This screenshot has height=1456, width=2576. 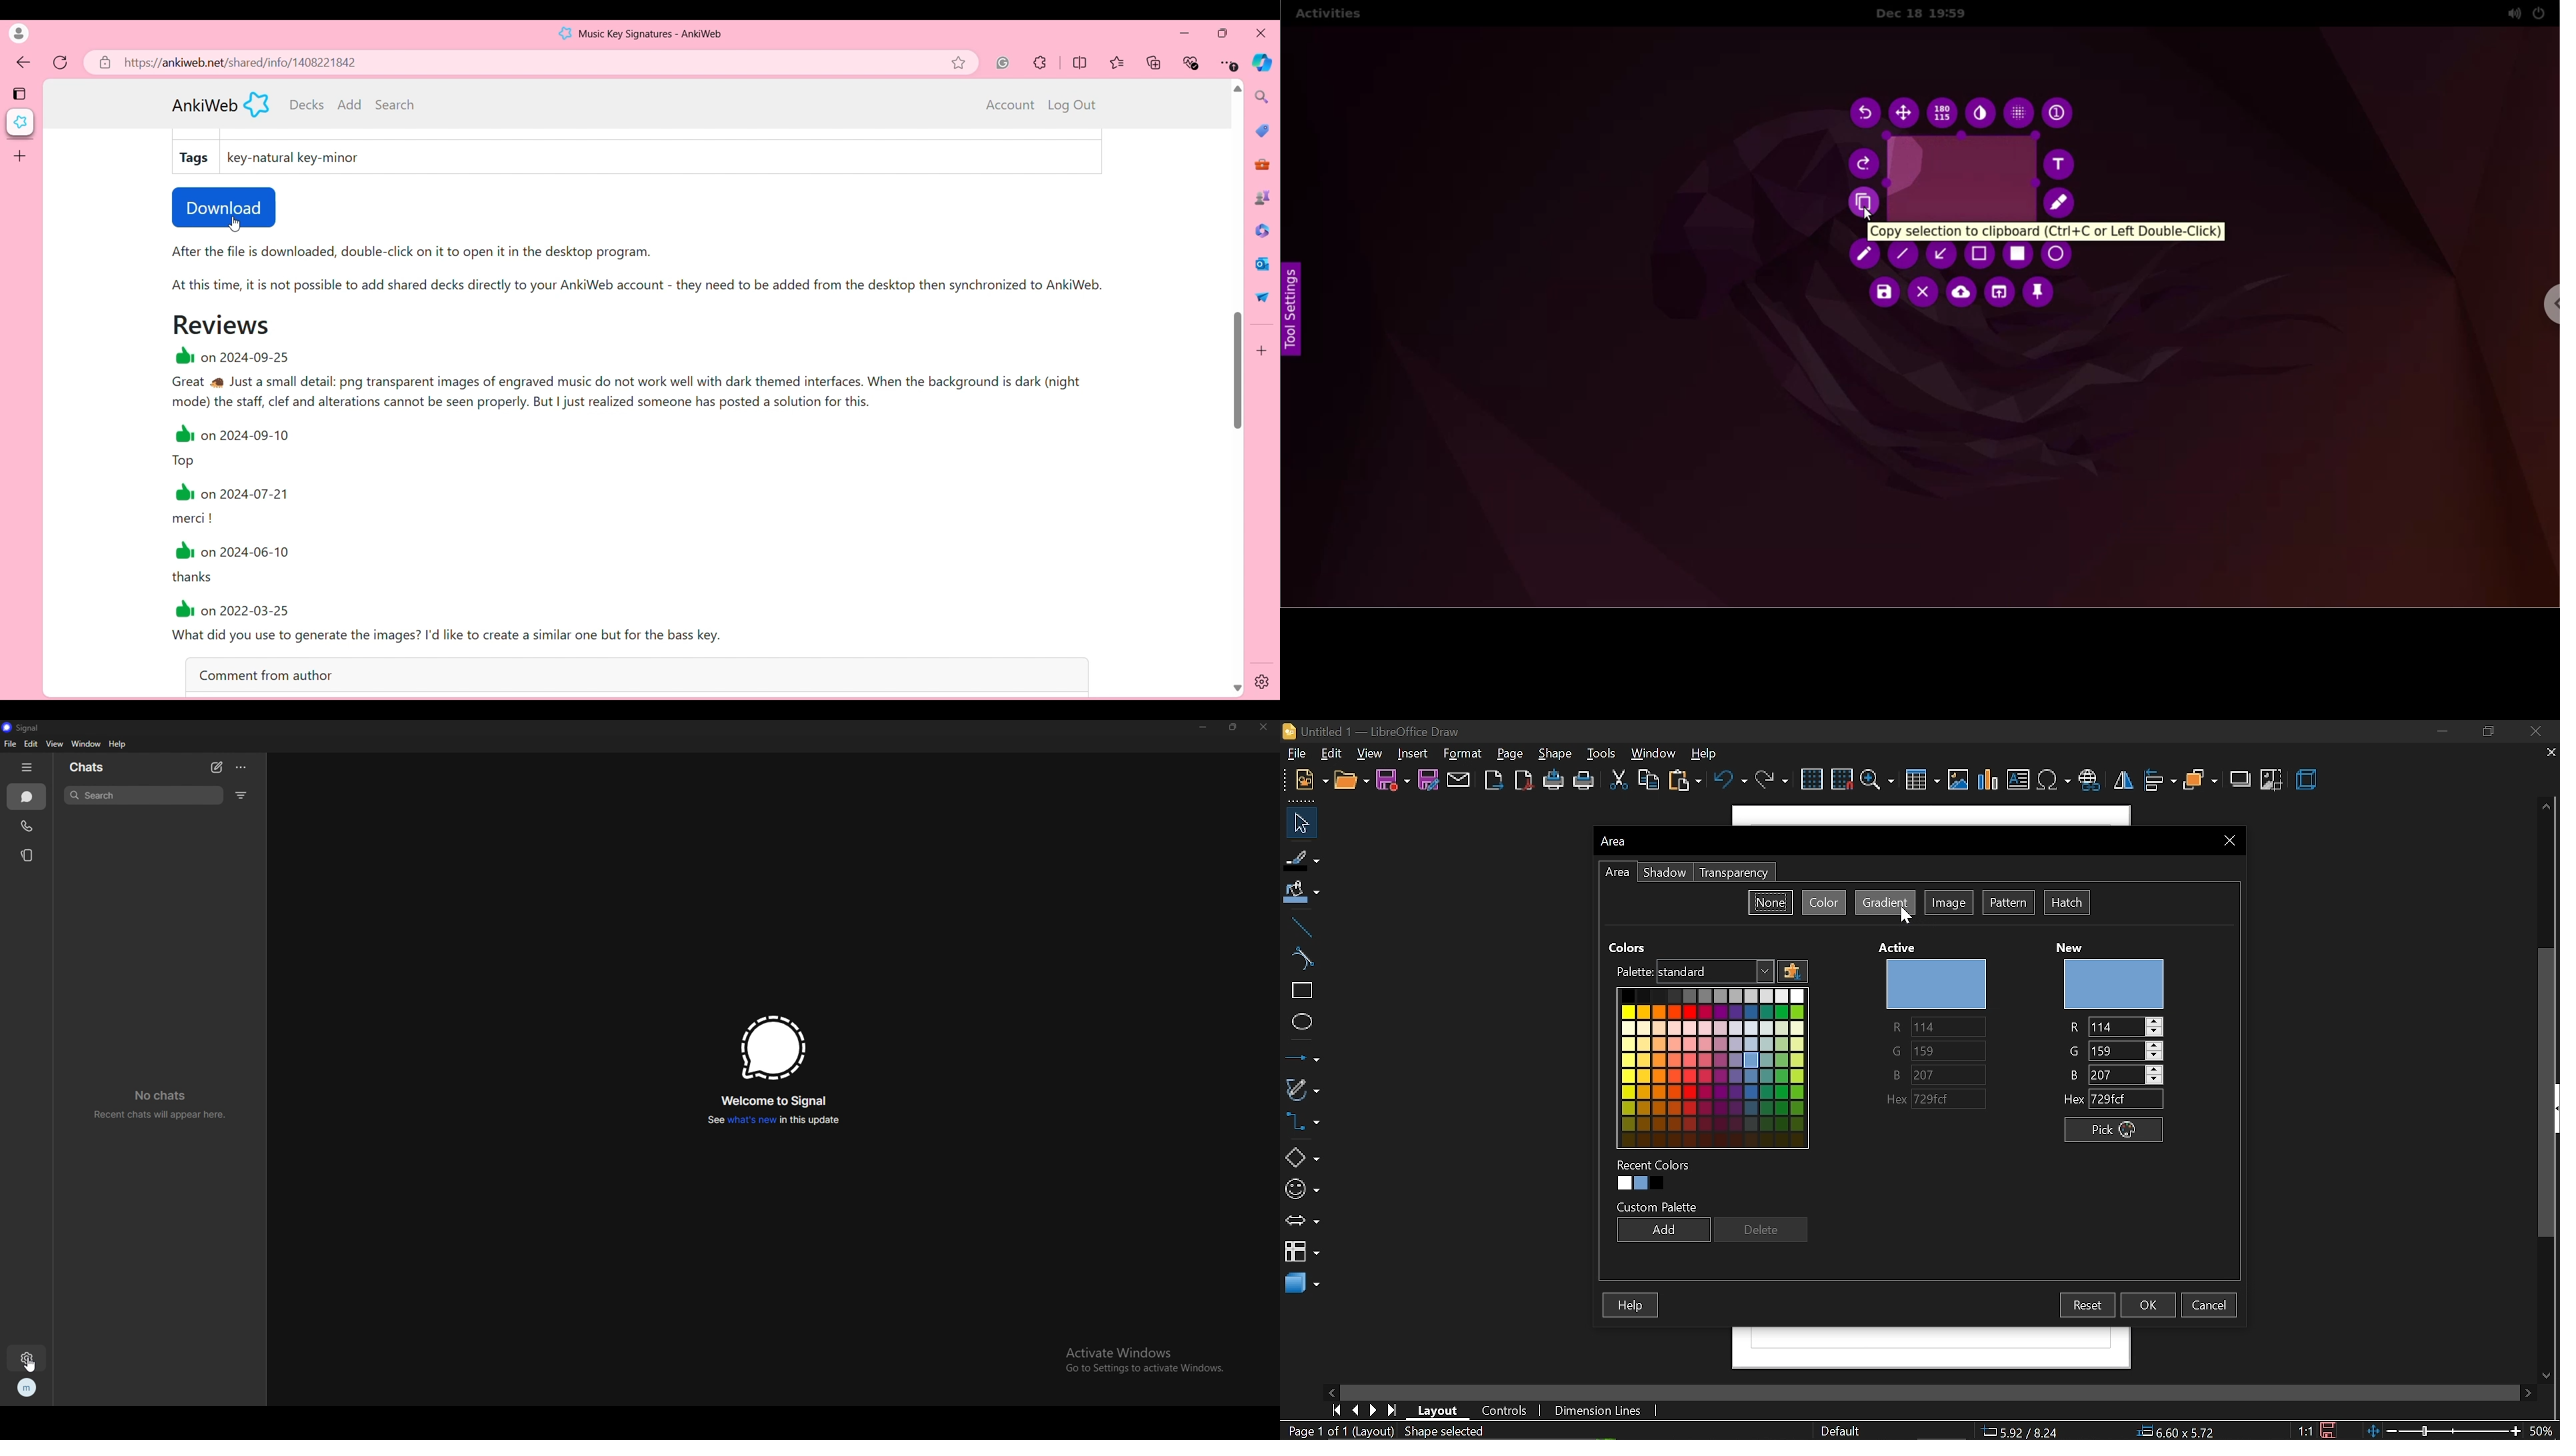 What do you see at coordinates (657, 499) in the screenshot?
I see `@1 on 2024-09-25

Great Just a small detail: png transparent images of engraved music do not work well with dark themed interfaces. When the background is dark (night
mode) the staff, clef and alterations cannot be seen properly. But | just realized someone has posted a solution for this.
1 on 2024-09-10

Top

1 on 2024-07-21

merci !

1 on 2024-06-10

thanks

#1 on 2022-03-25

What did you use to generate the images? I'd like to create a similar one but for the bass key.` at bounding box center [657, 499].